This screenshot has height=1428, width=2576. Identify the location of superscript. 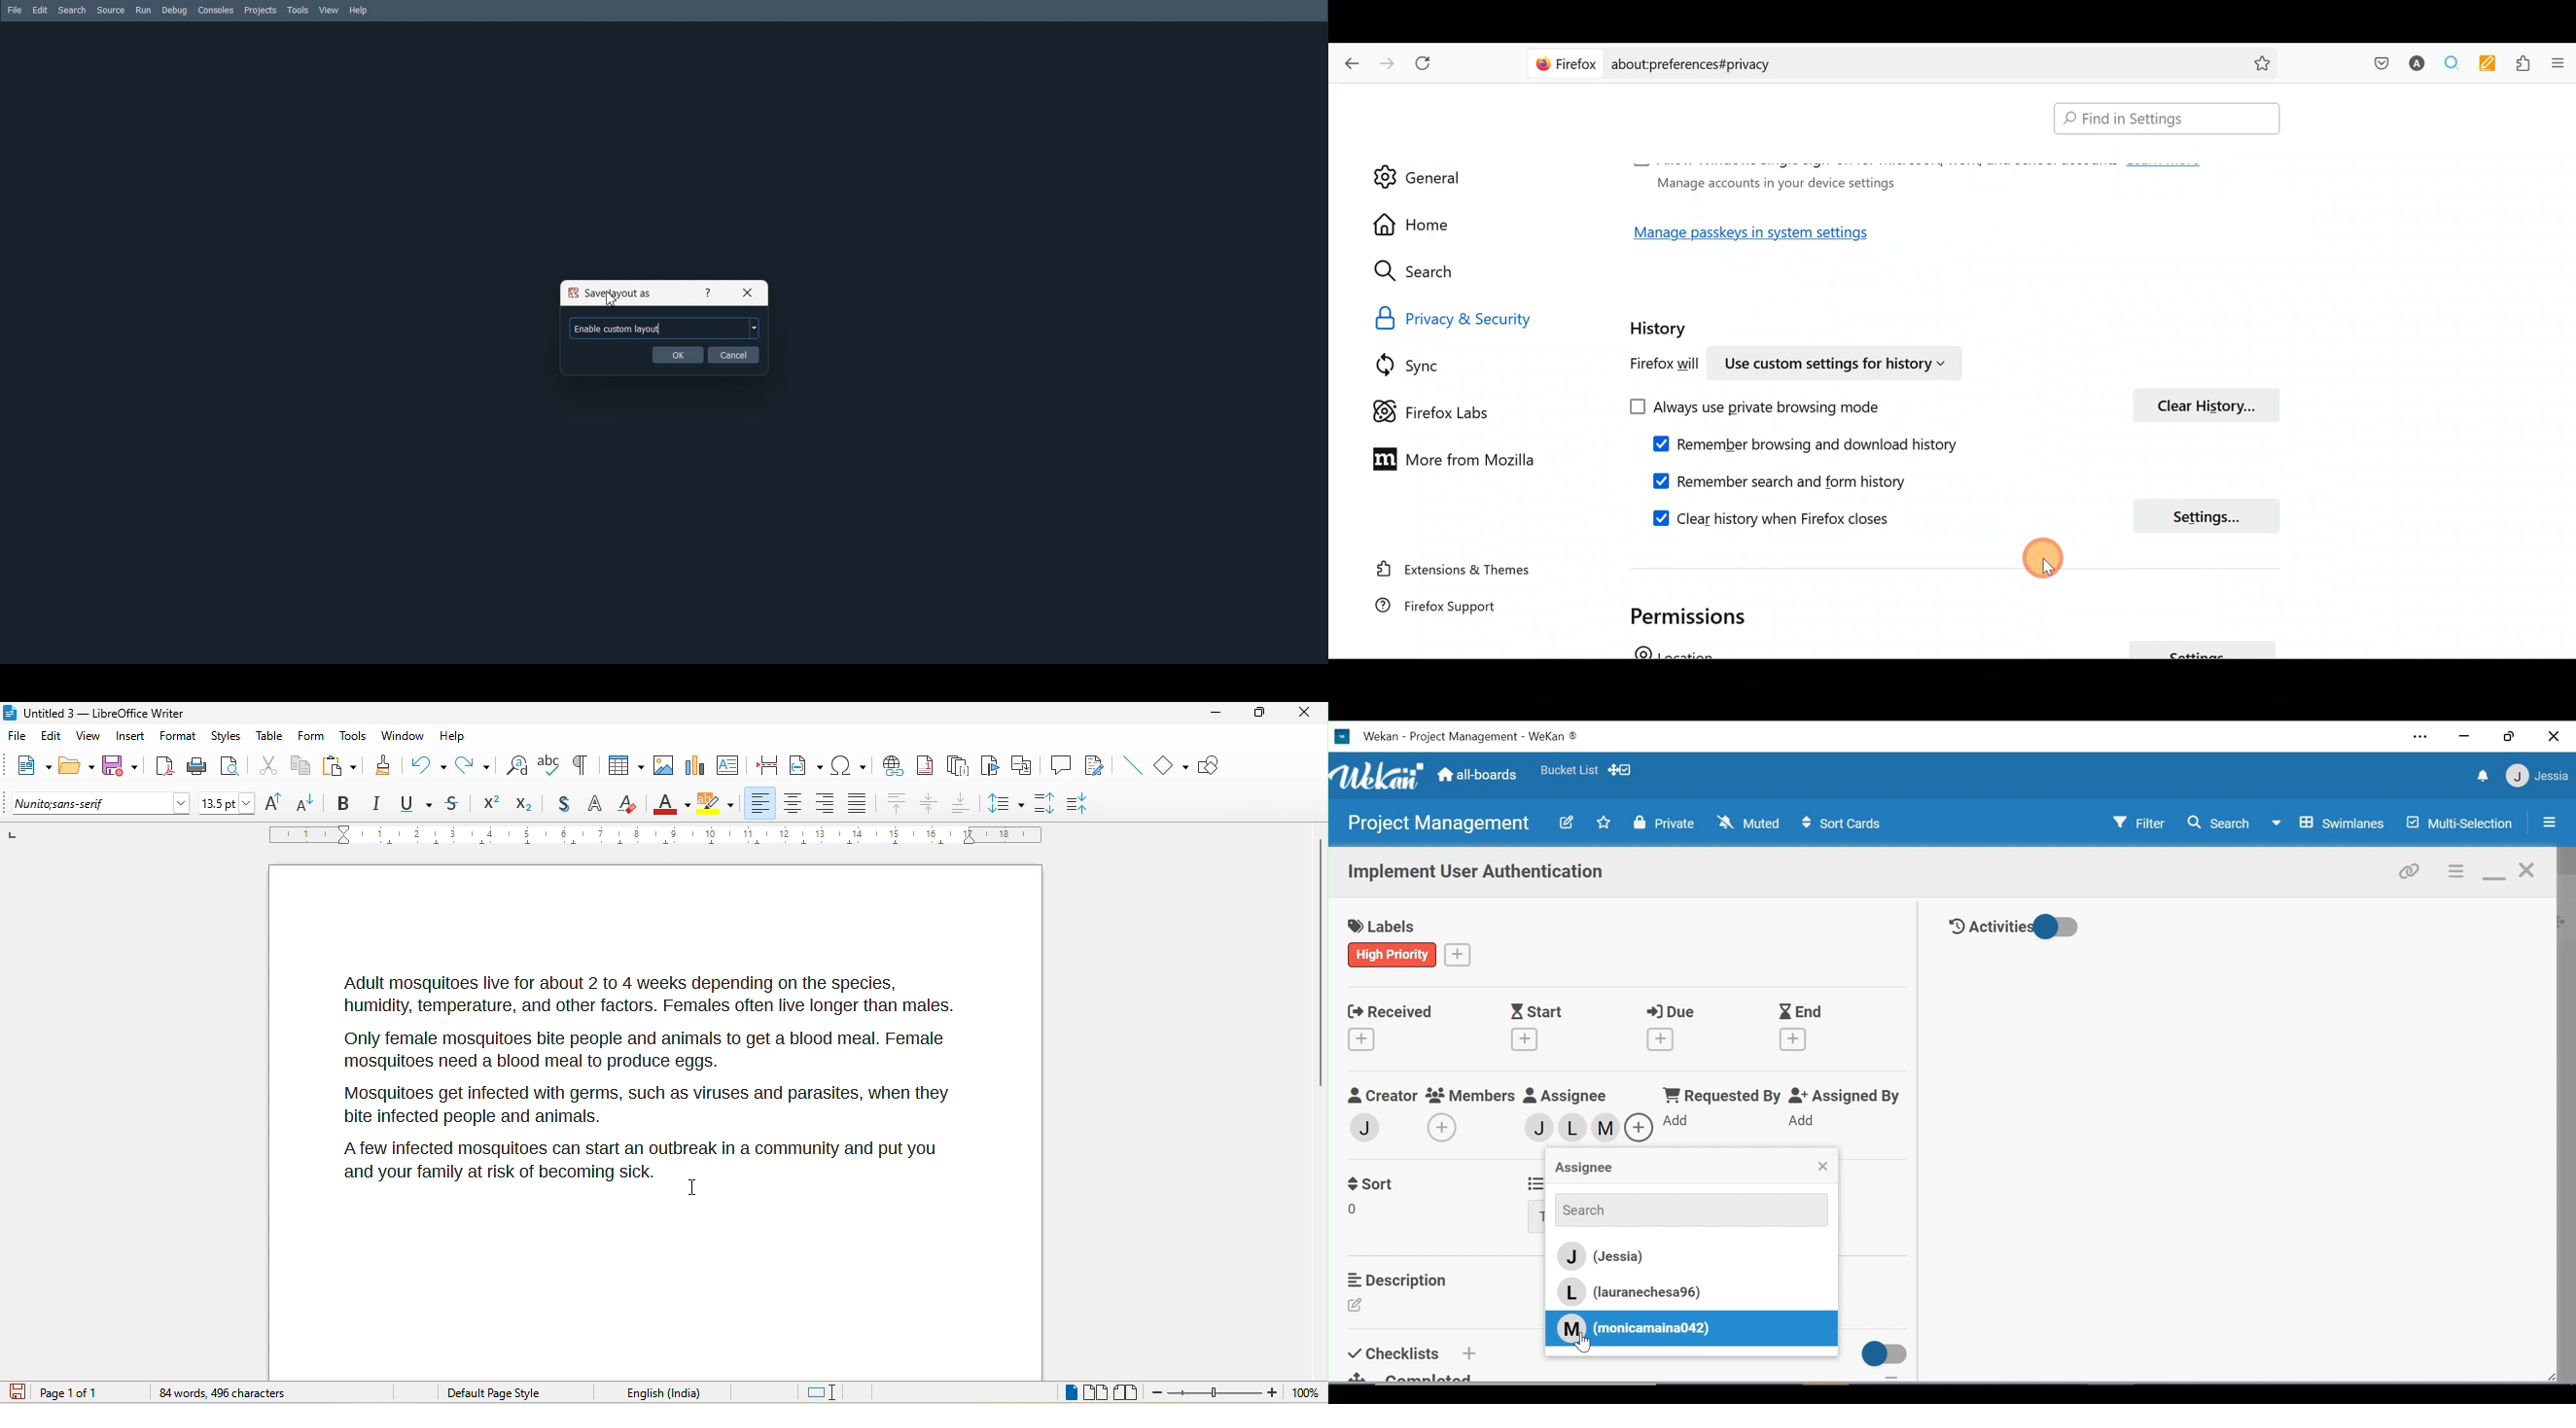
(491, 803).